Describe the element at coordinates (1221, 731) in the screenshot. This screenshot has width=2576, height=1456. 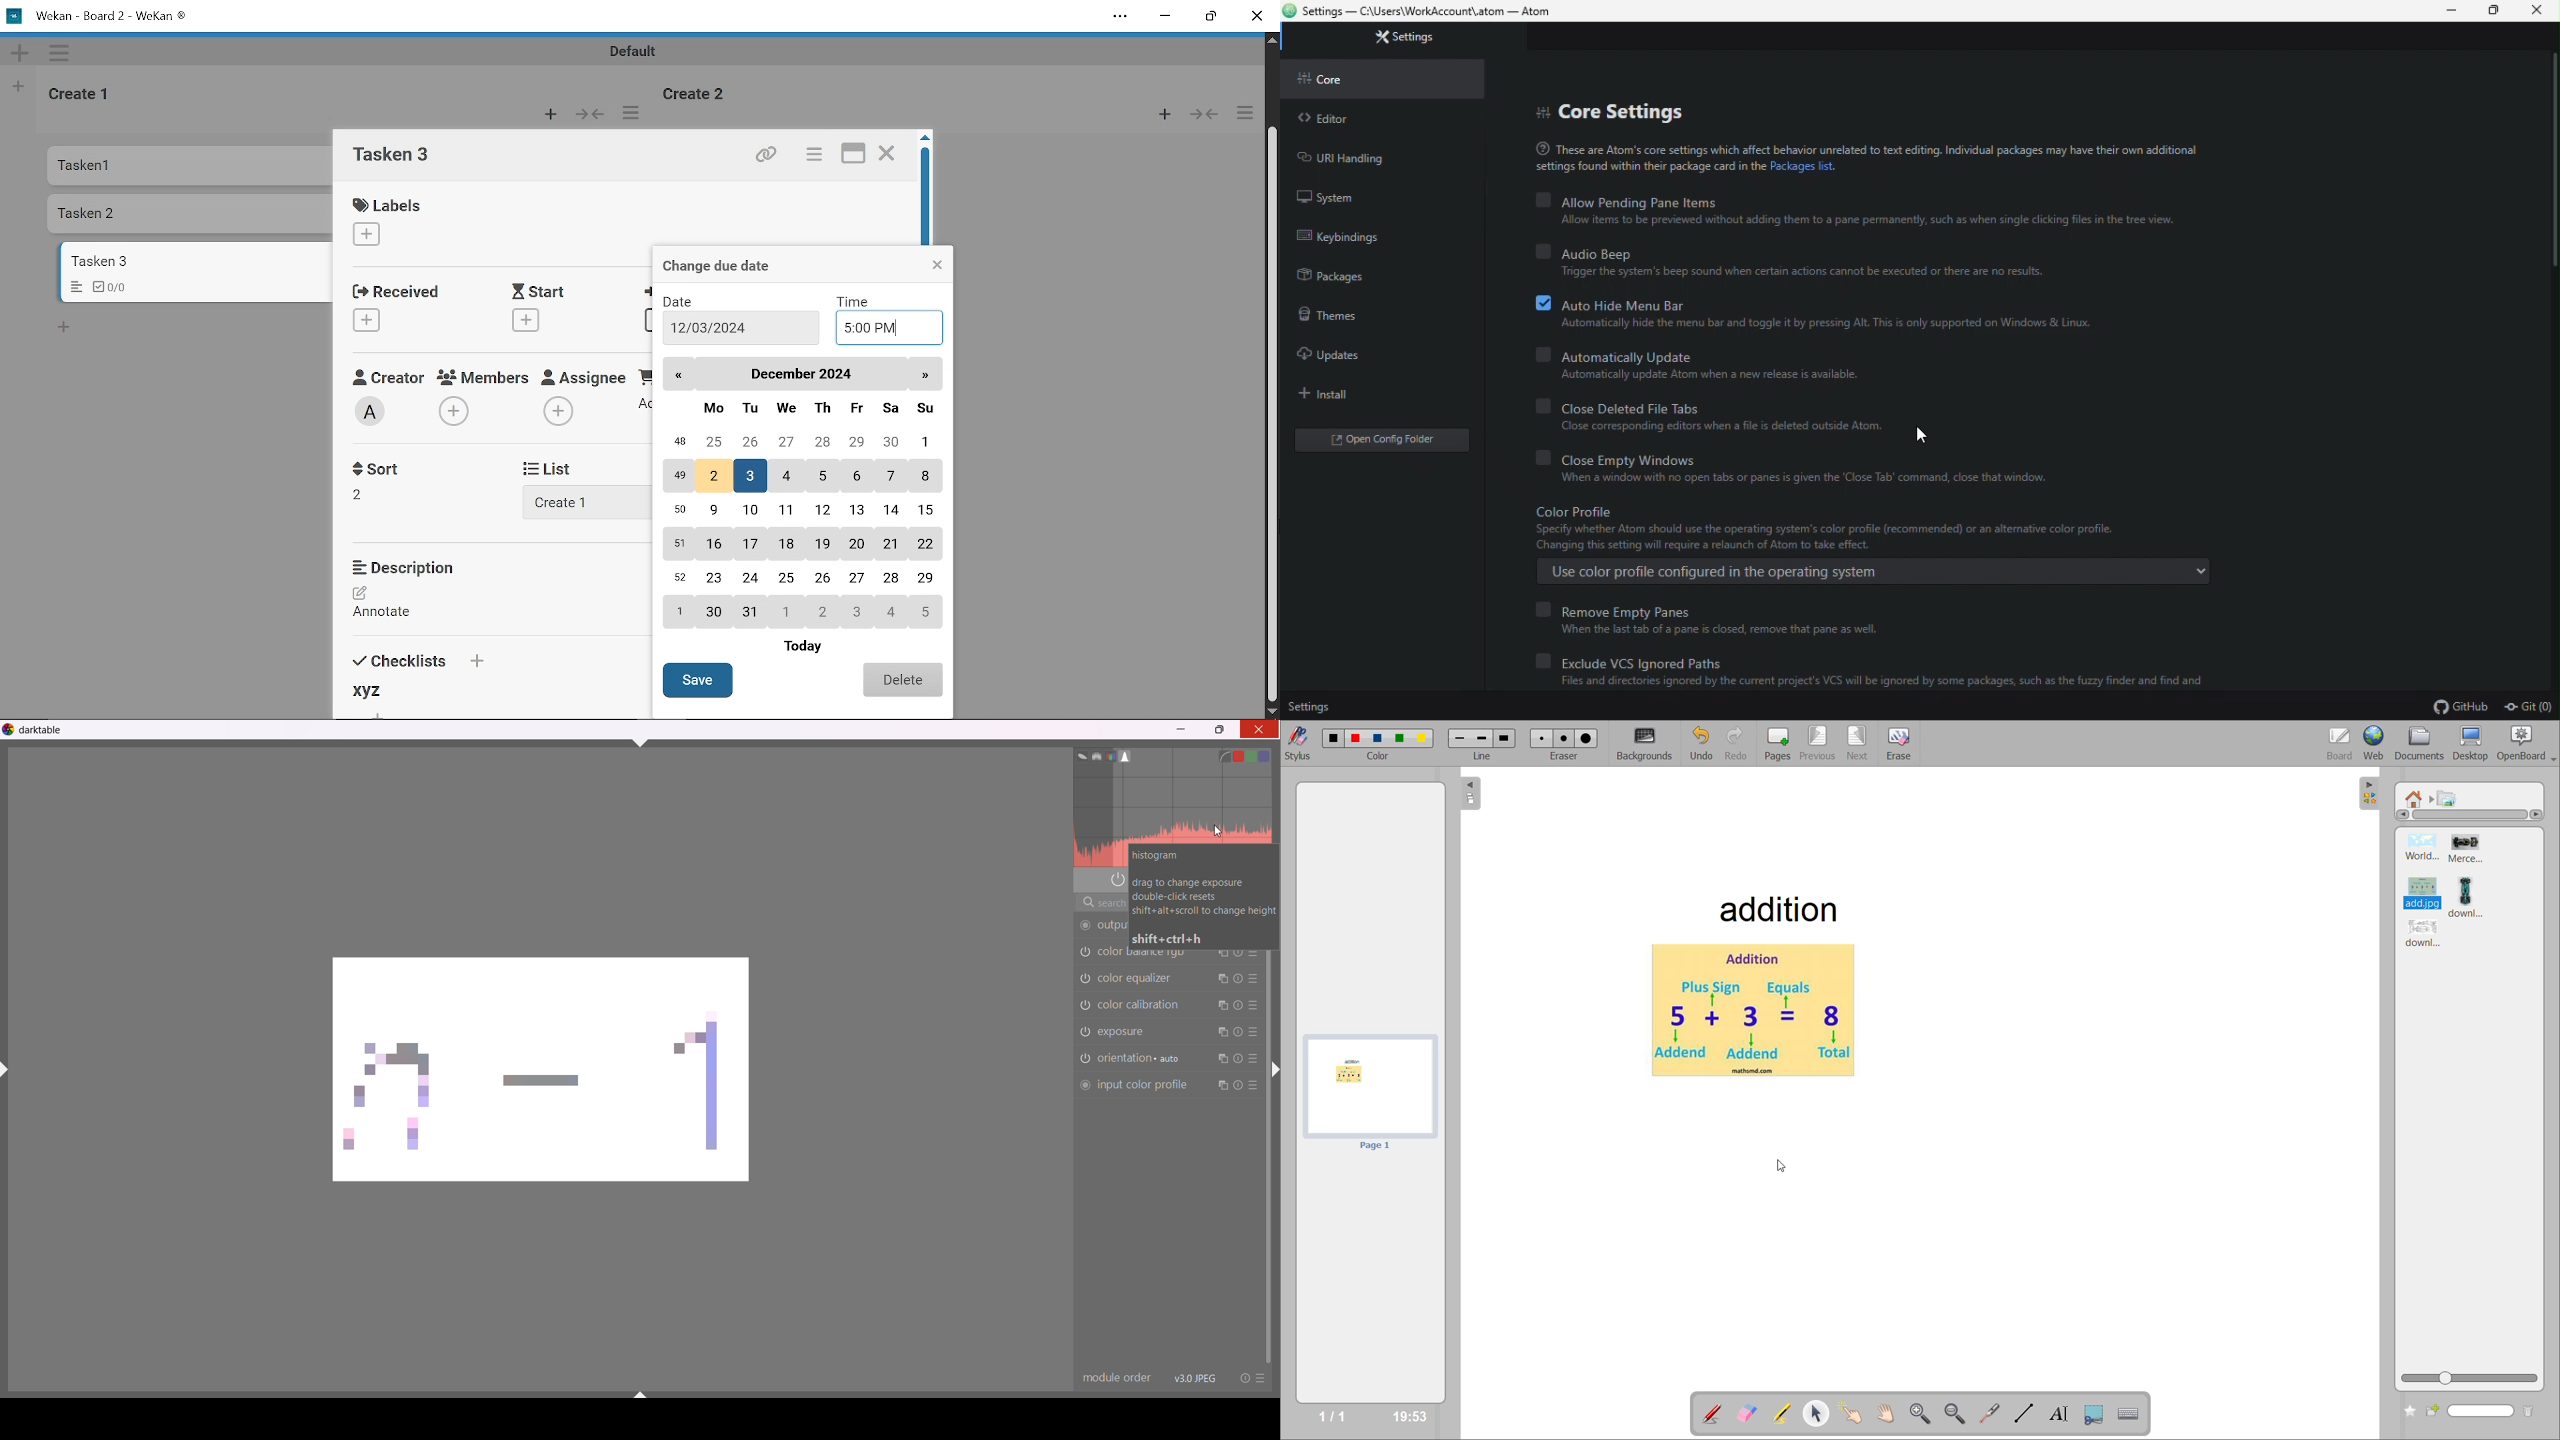
I see `maximize` at that location.